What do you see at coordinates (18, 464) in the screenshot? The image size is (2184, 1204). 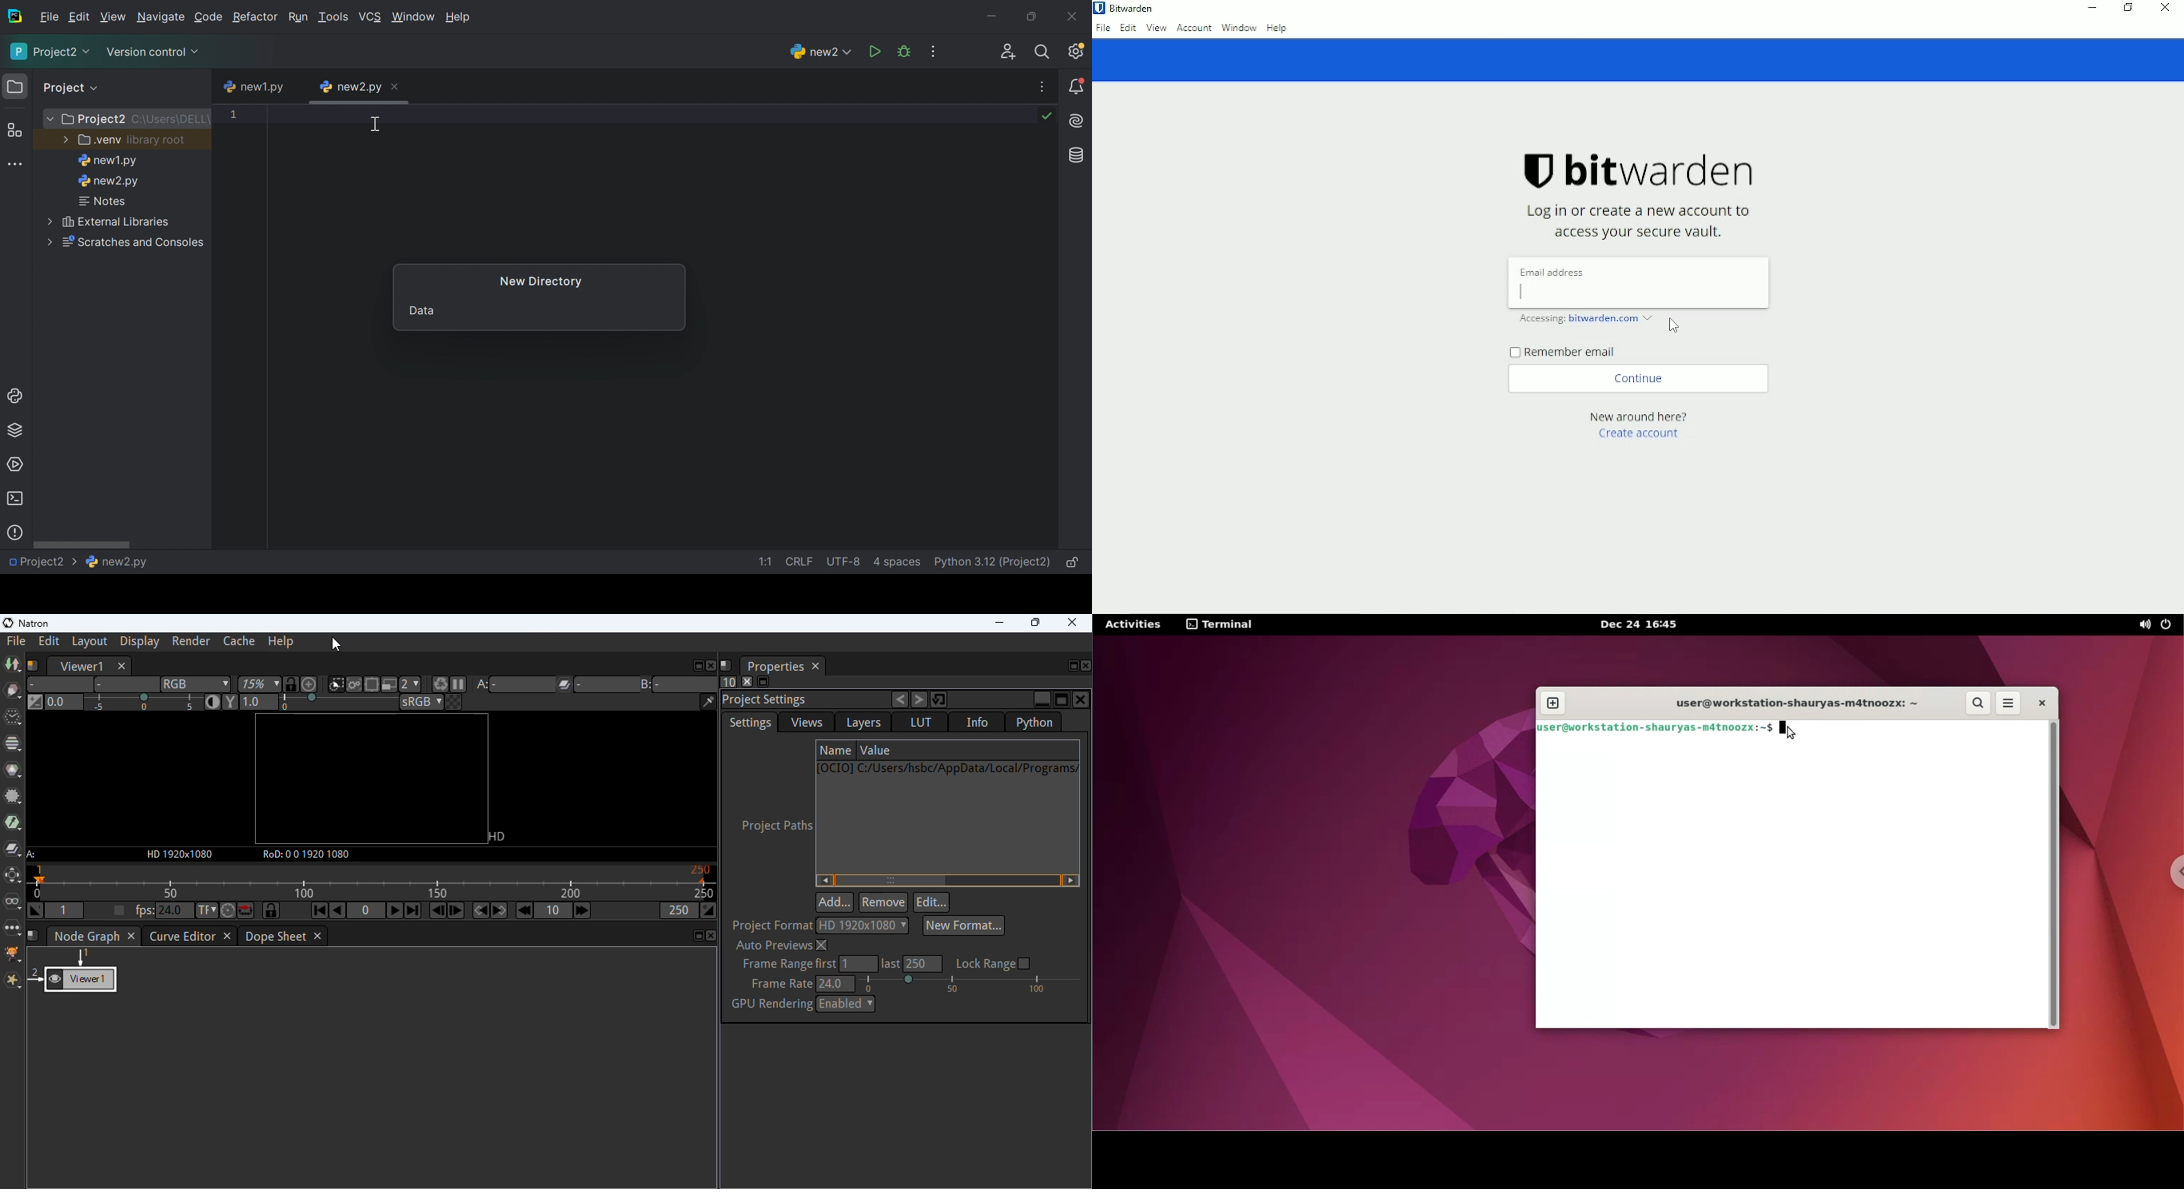 I see `Services` at bounding box center [18, 464].